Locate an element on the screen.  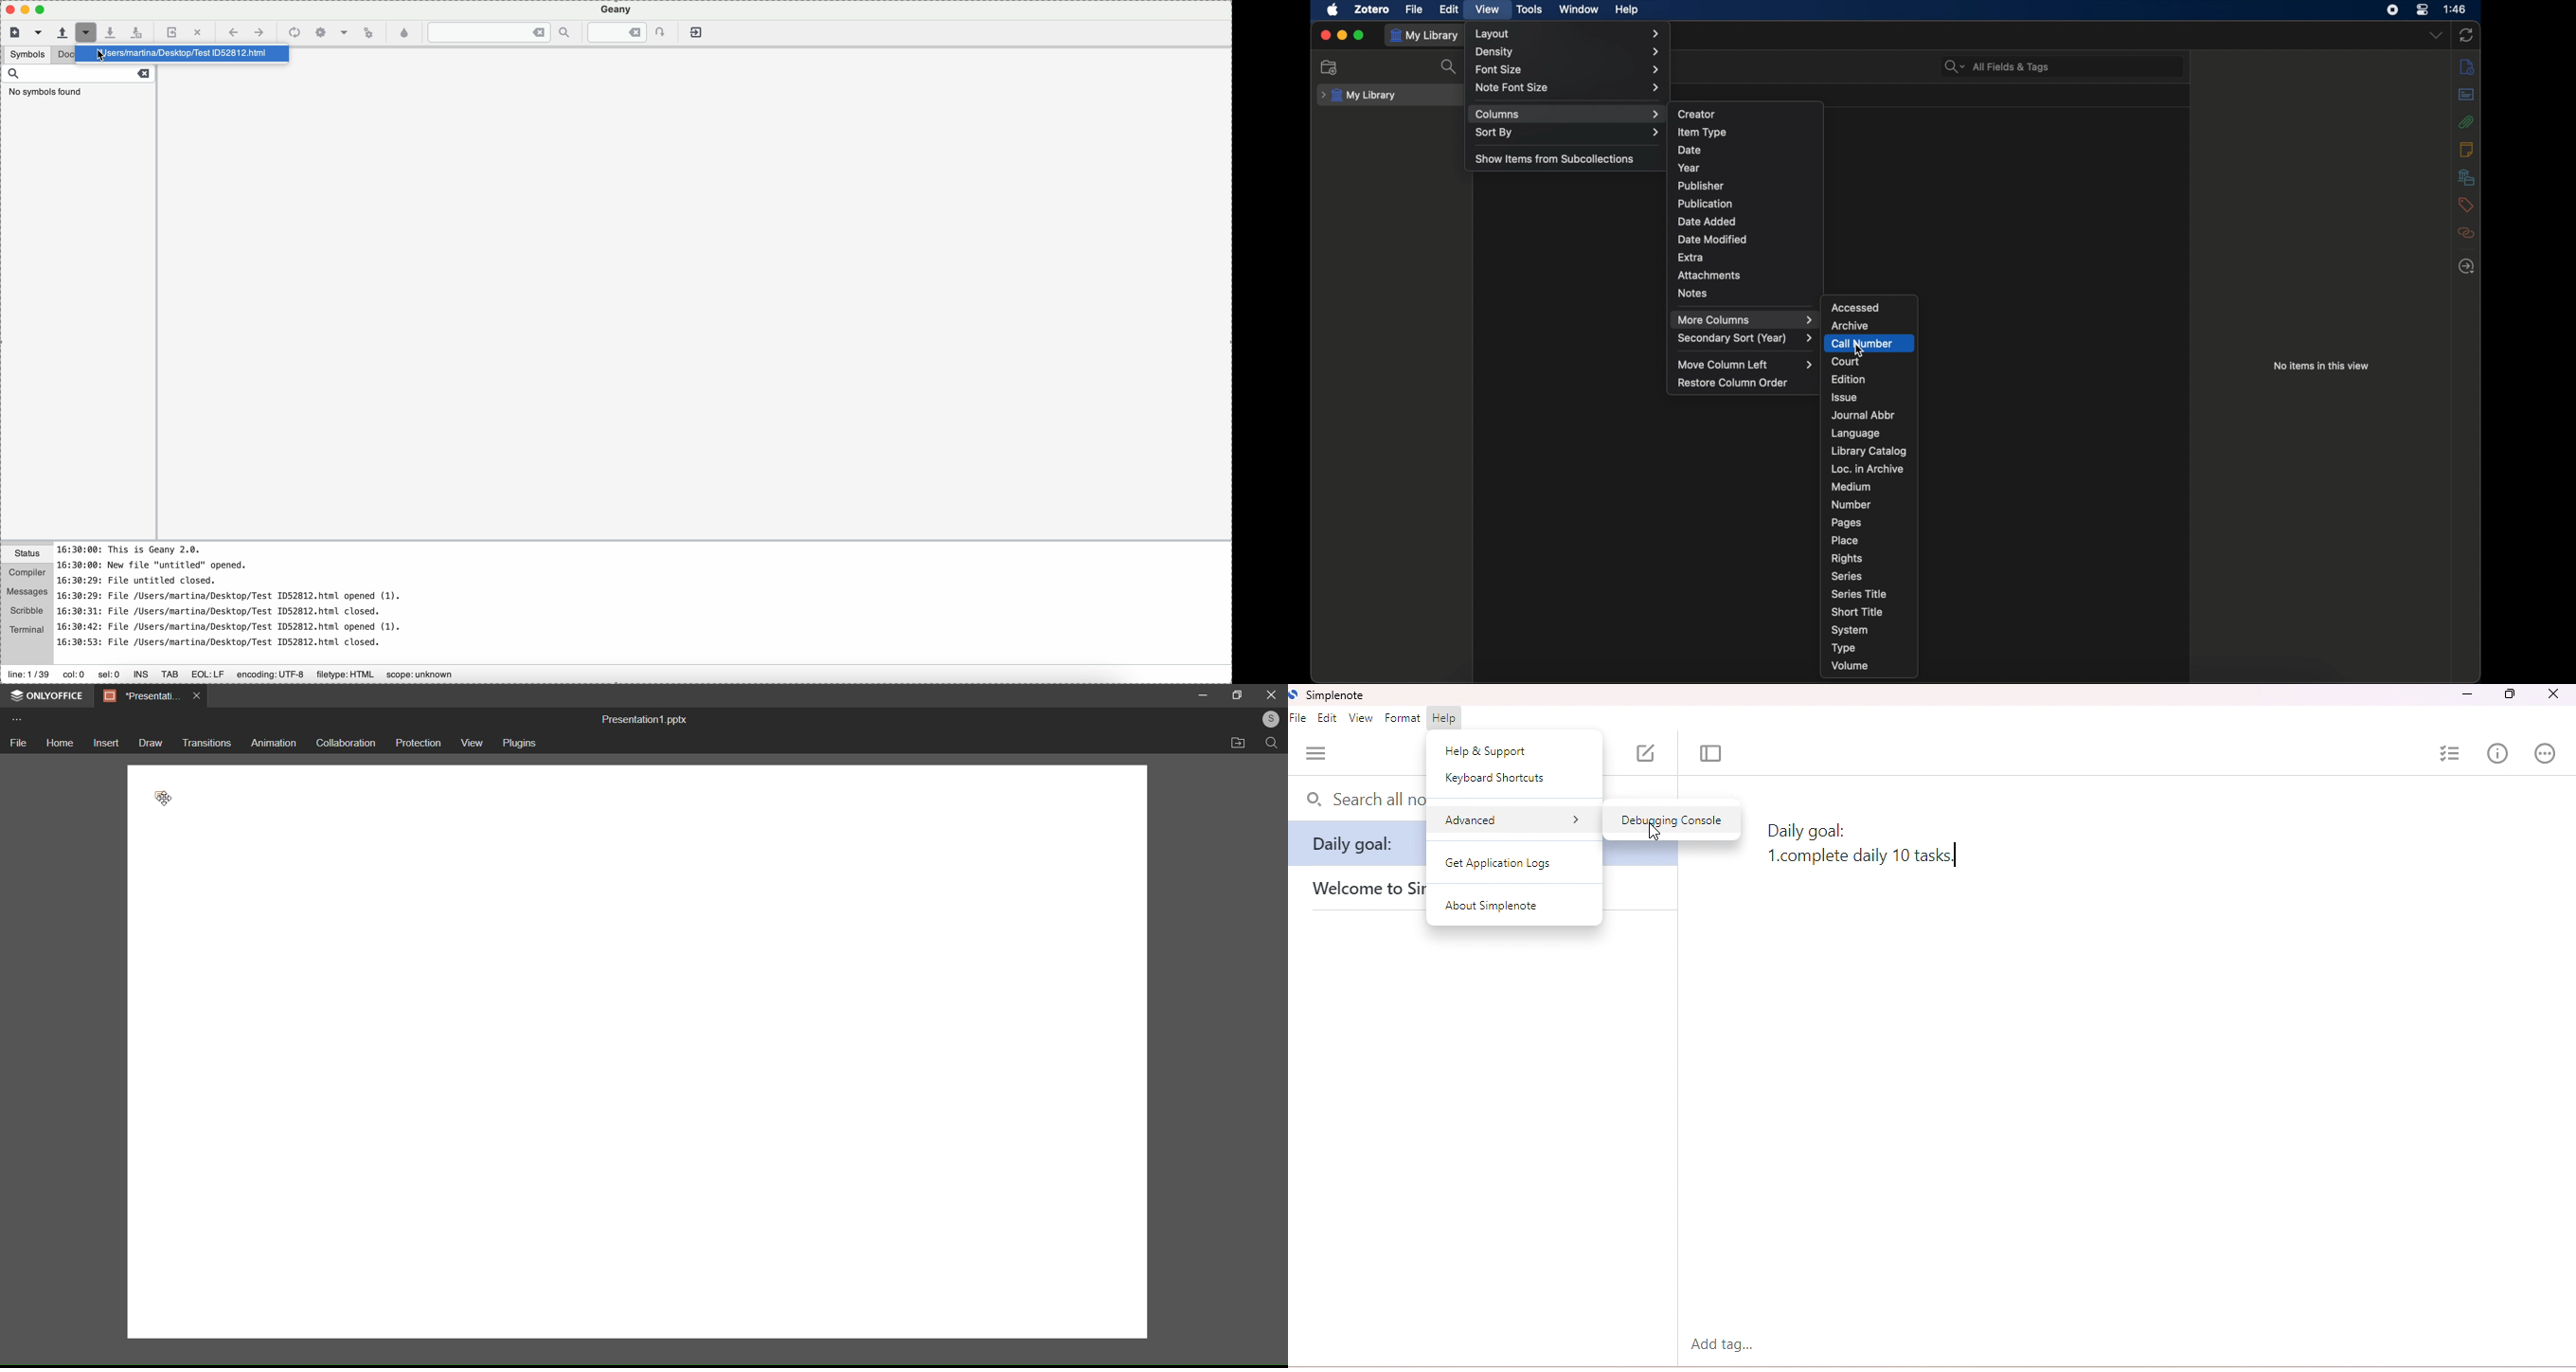
toggle focus mode is located at coordinates (1714, 754).